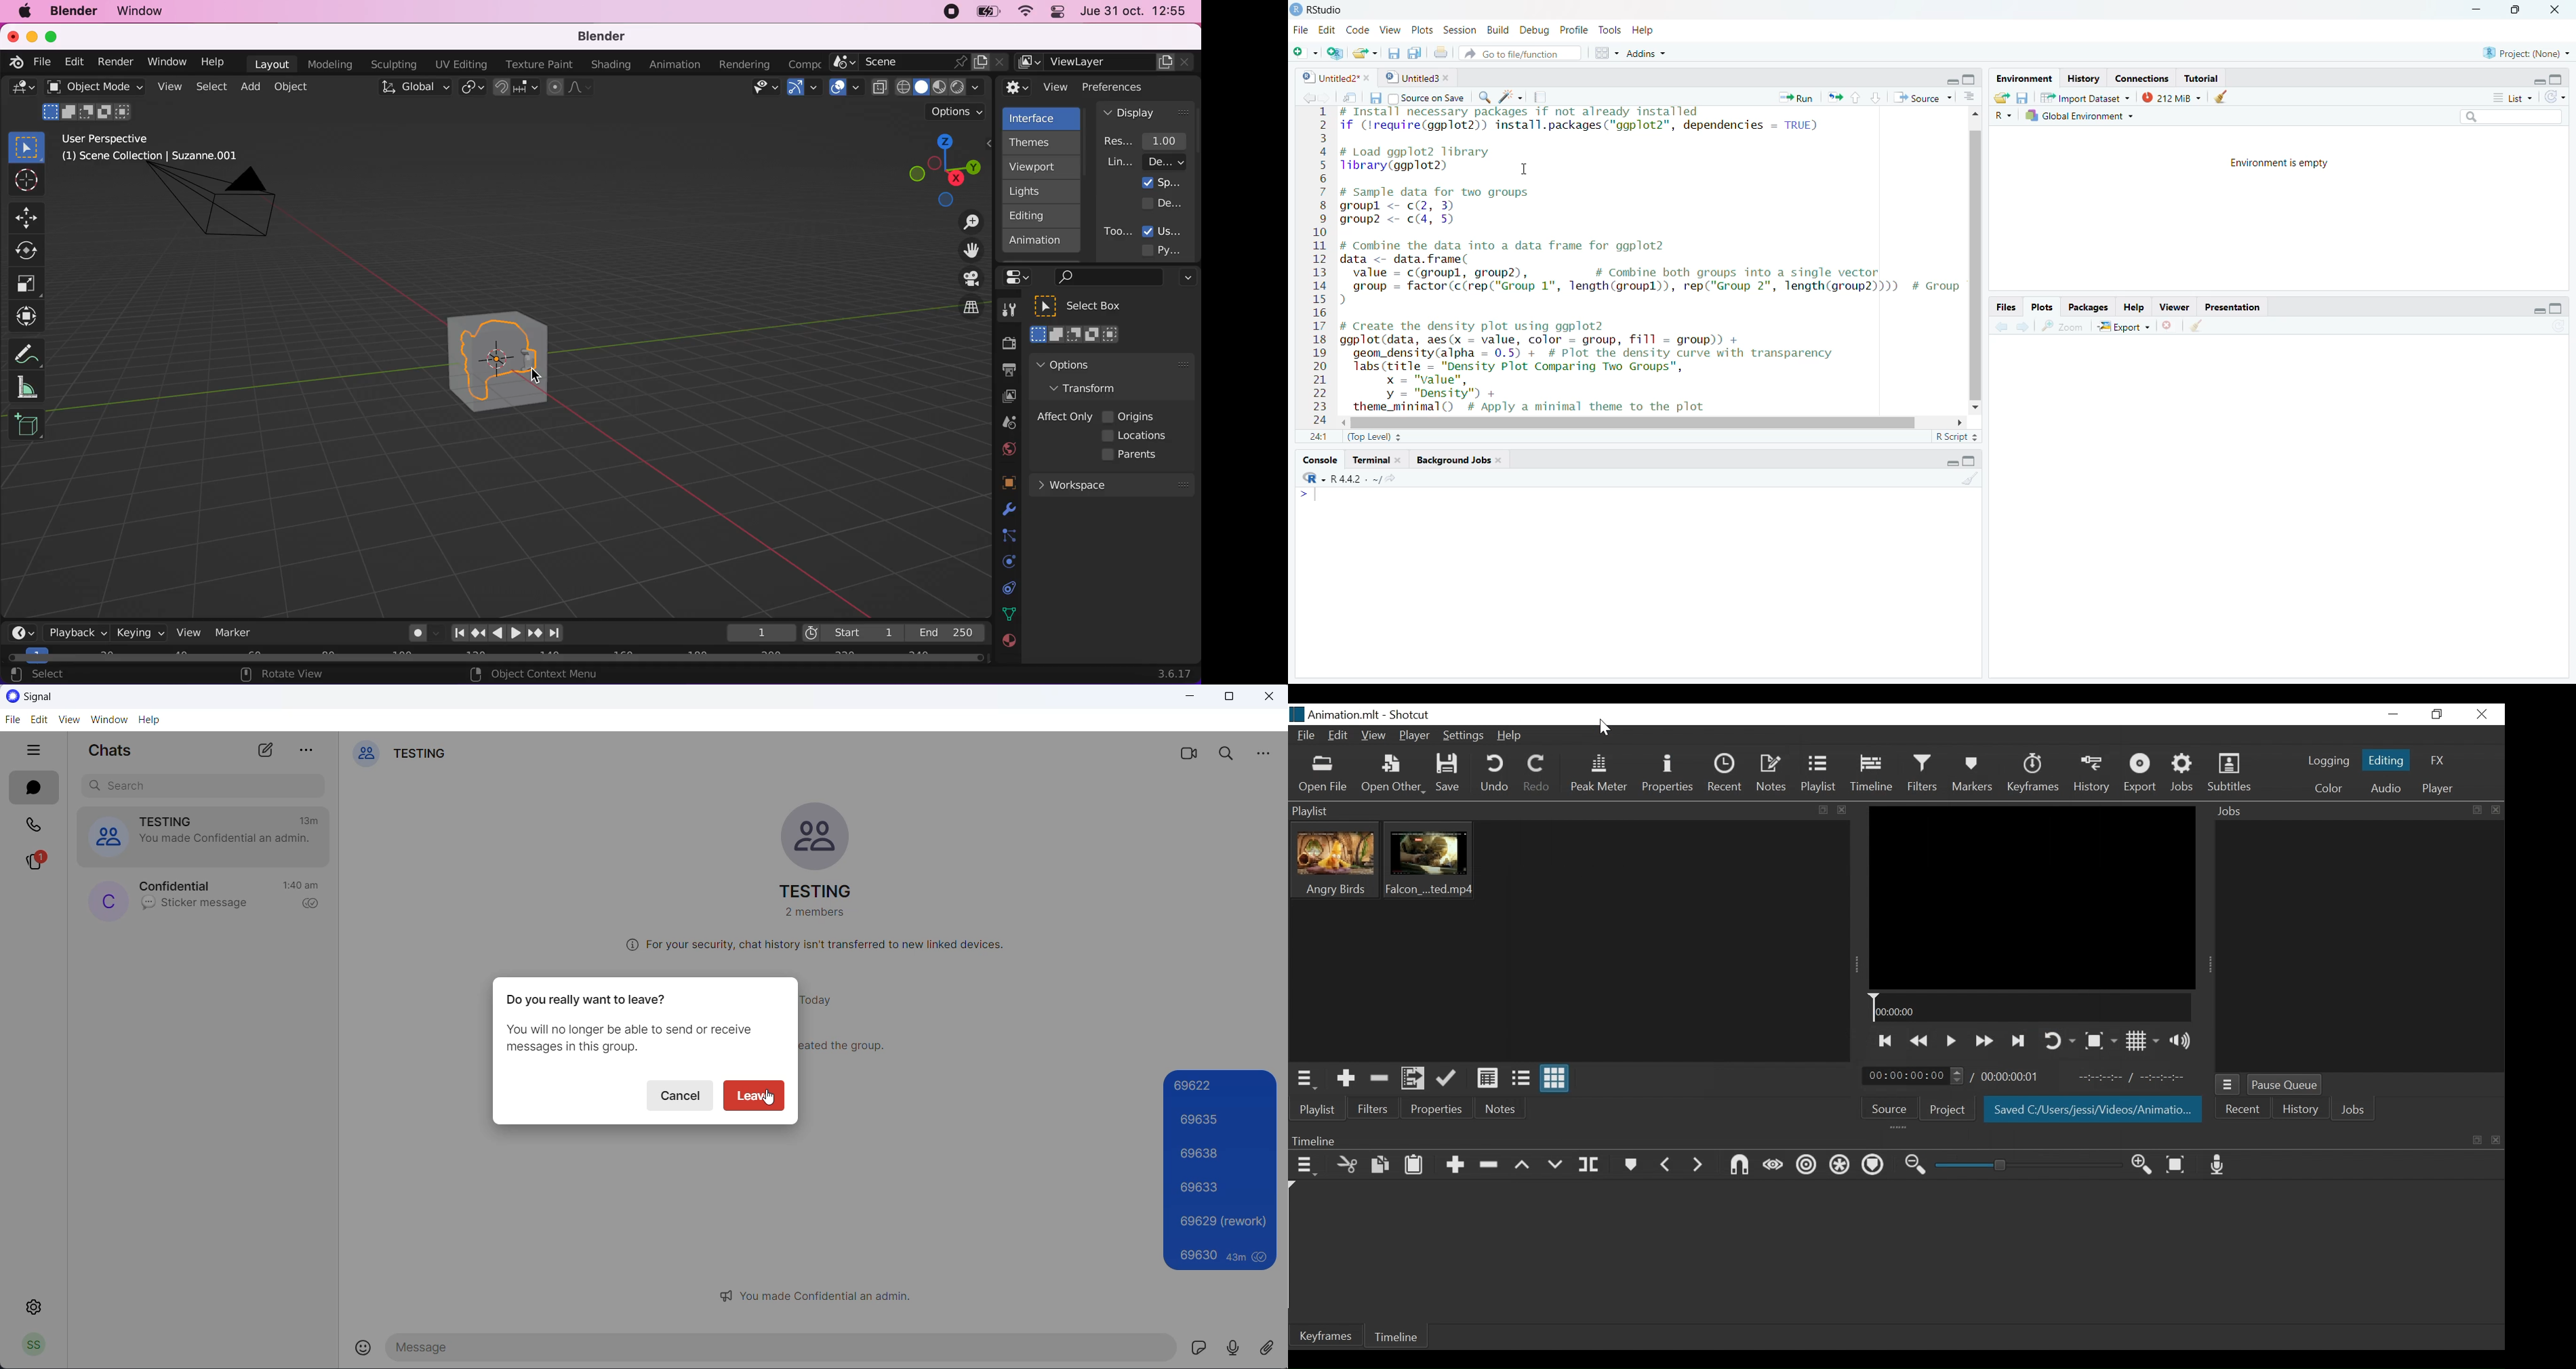 The height and width of the screenshot is (1372, 2576). Describe the element at coordinates (1316, 460) in the screenshot. I see `console` at that location.